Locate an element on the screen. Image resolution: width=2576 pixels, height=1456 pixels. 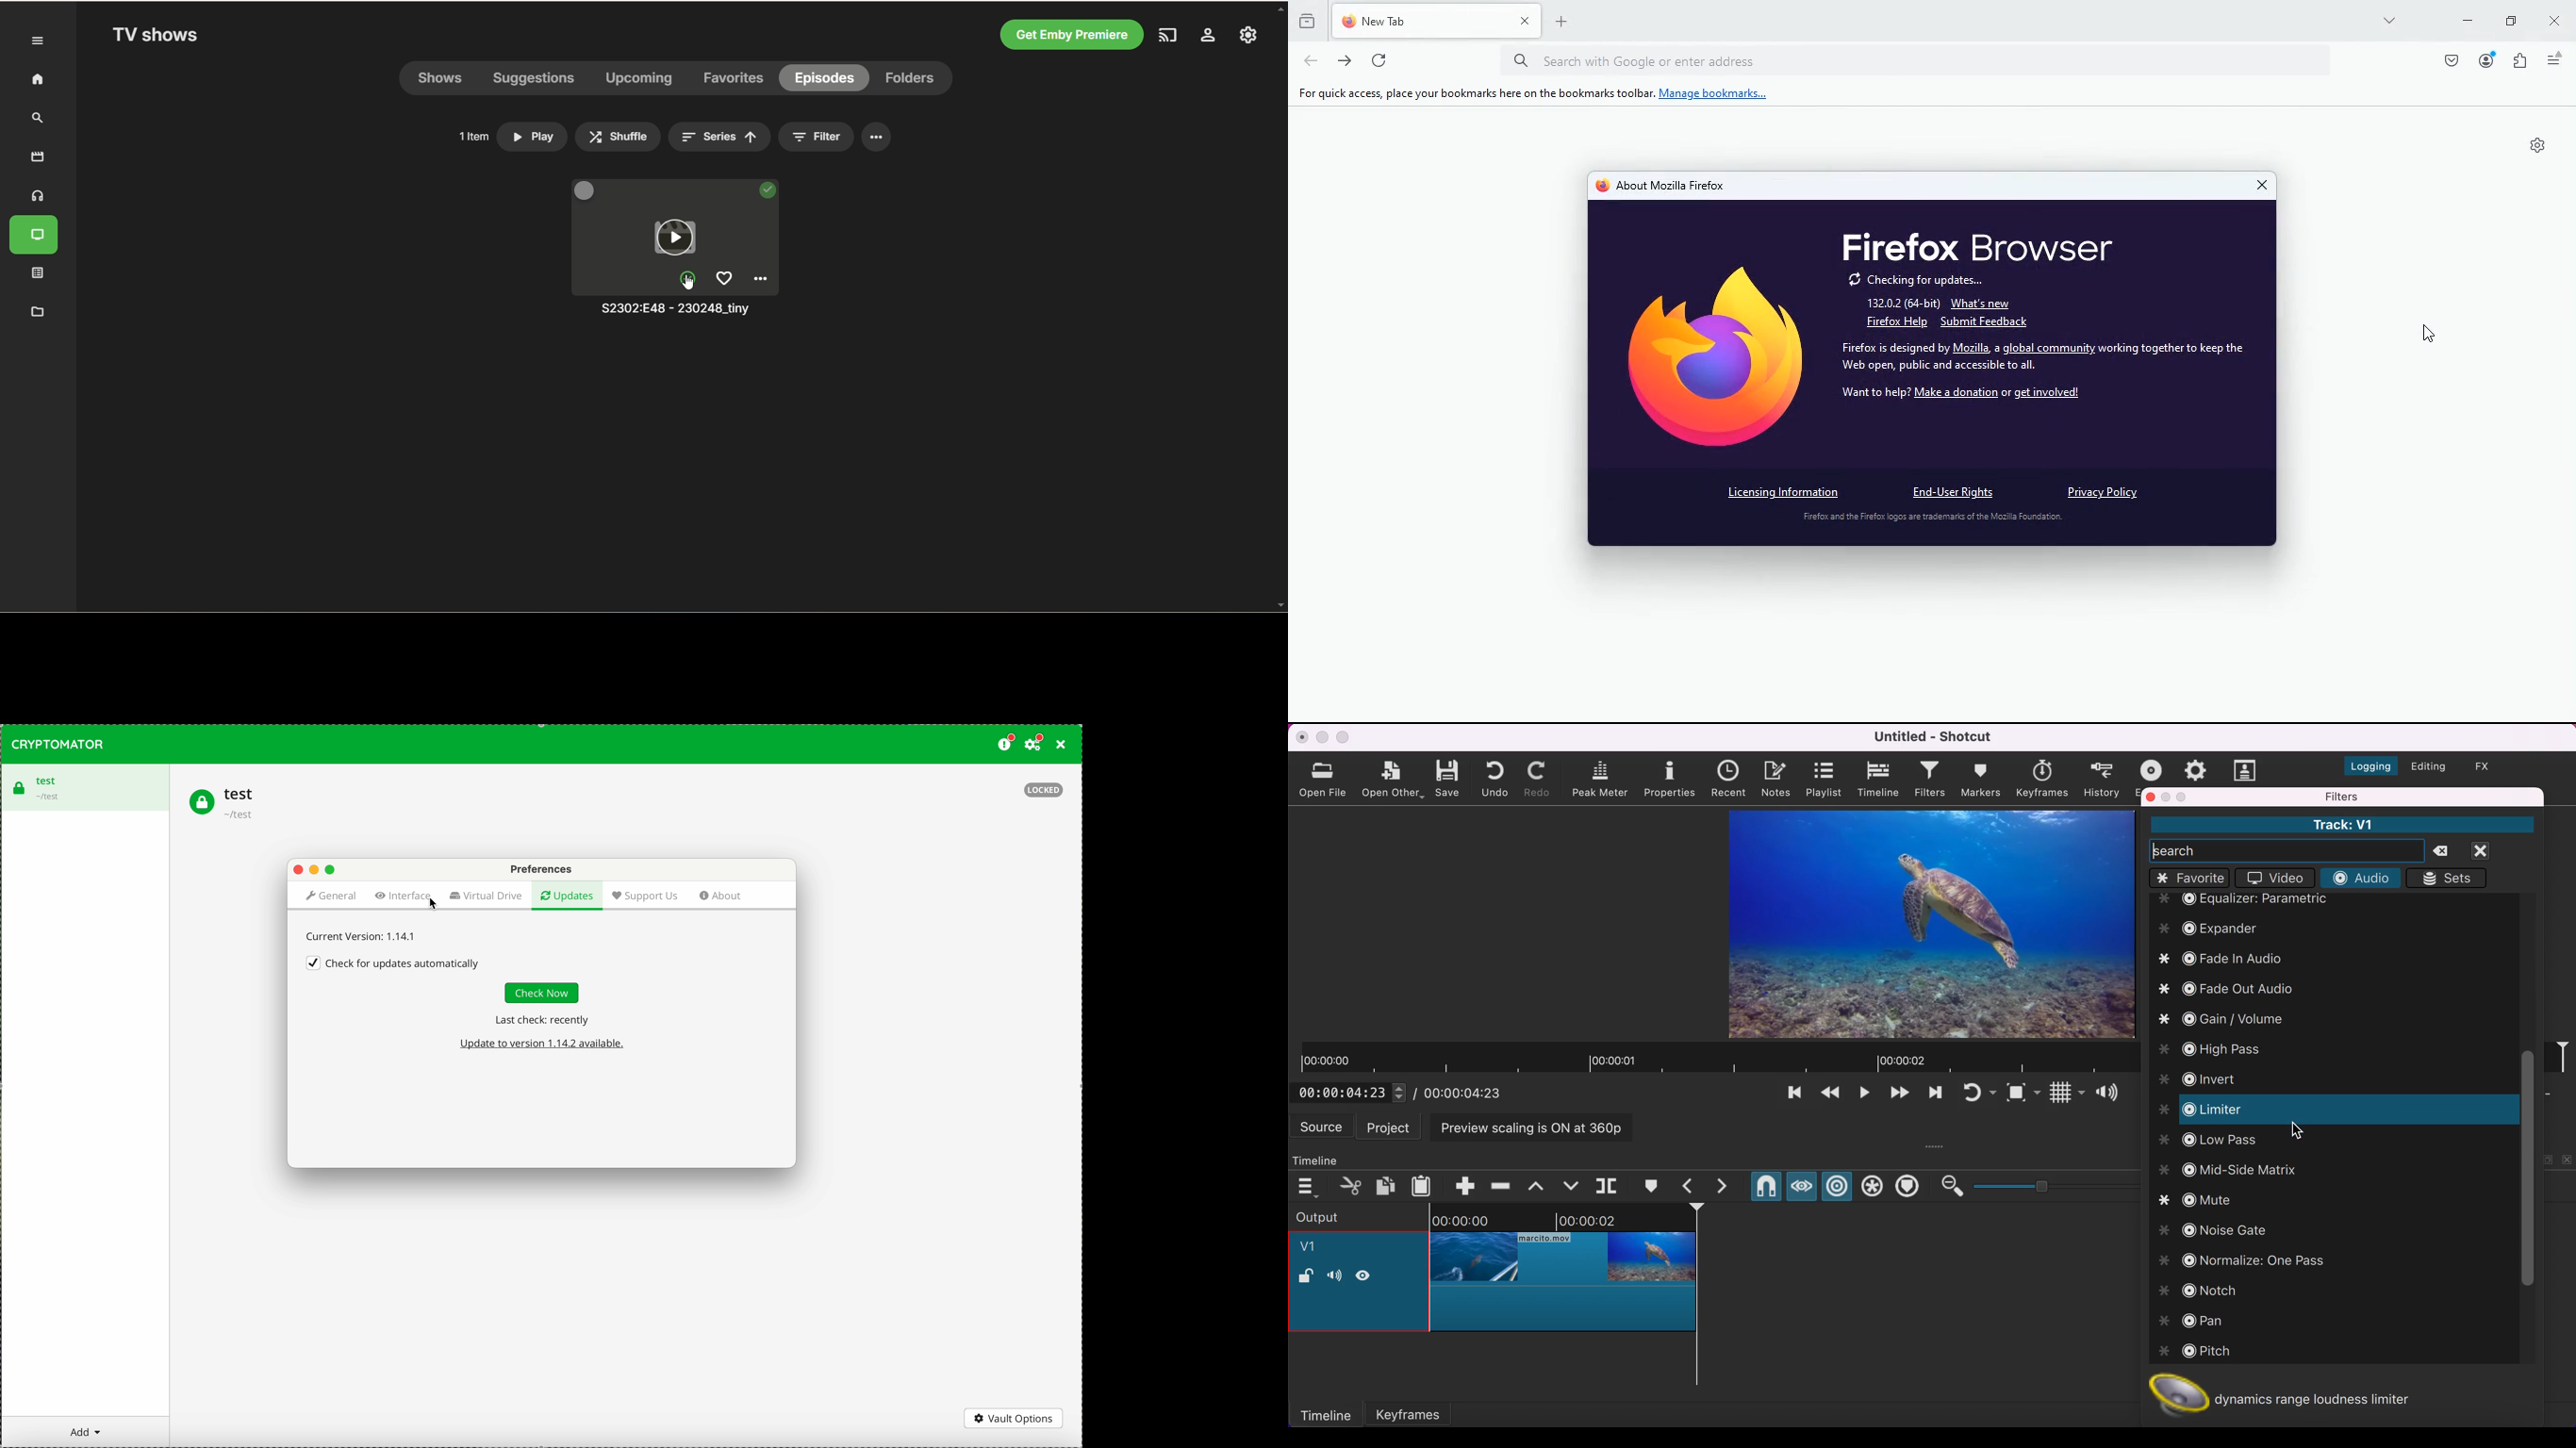
pocket is located at coordinates (2452, 60).